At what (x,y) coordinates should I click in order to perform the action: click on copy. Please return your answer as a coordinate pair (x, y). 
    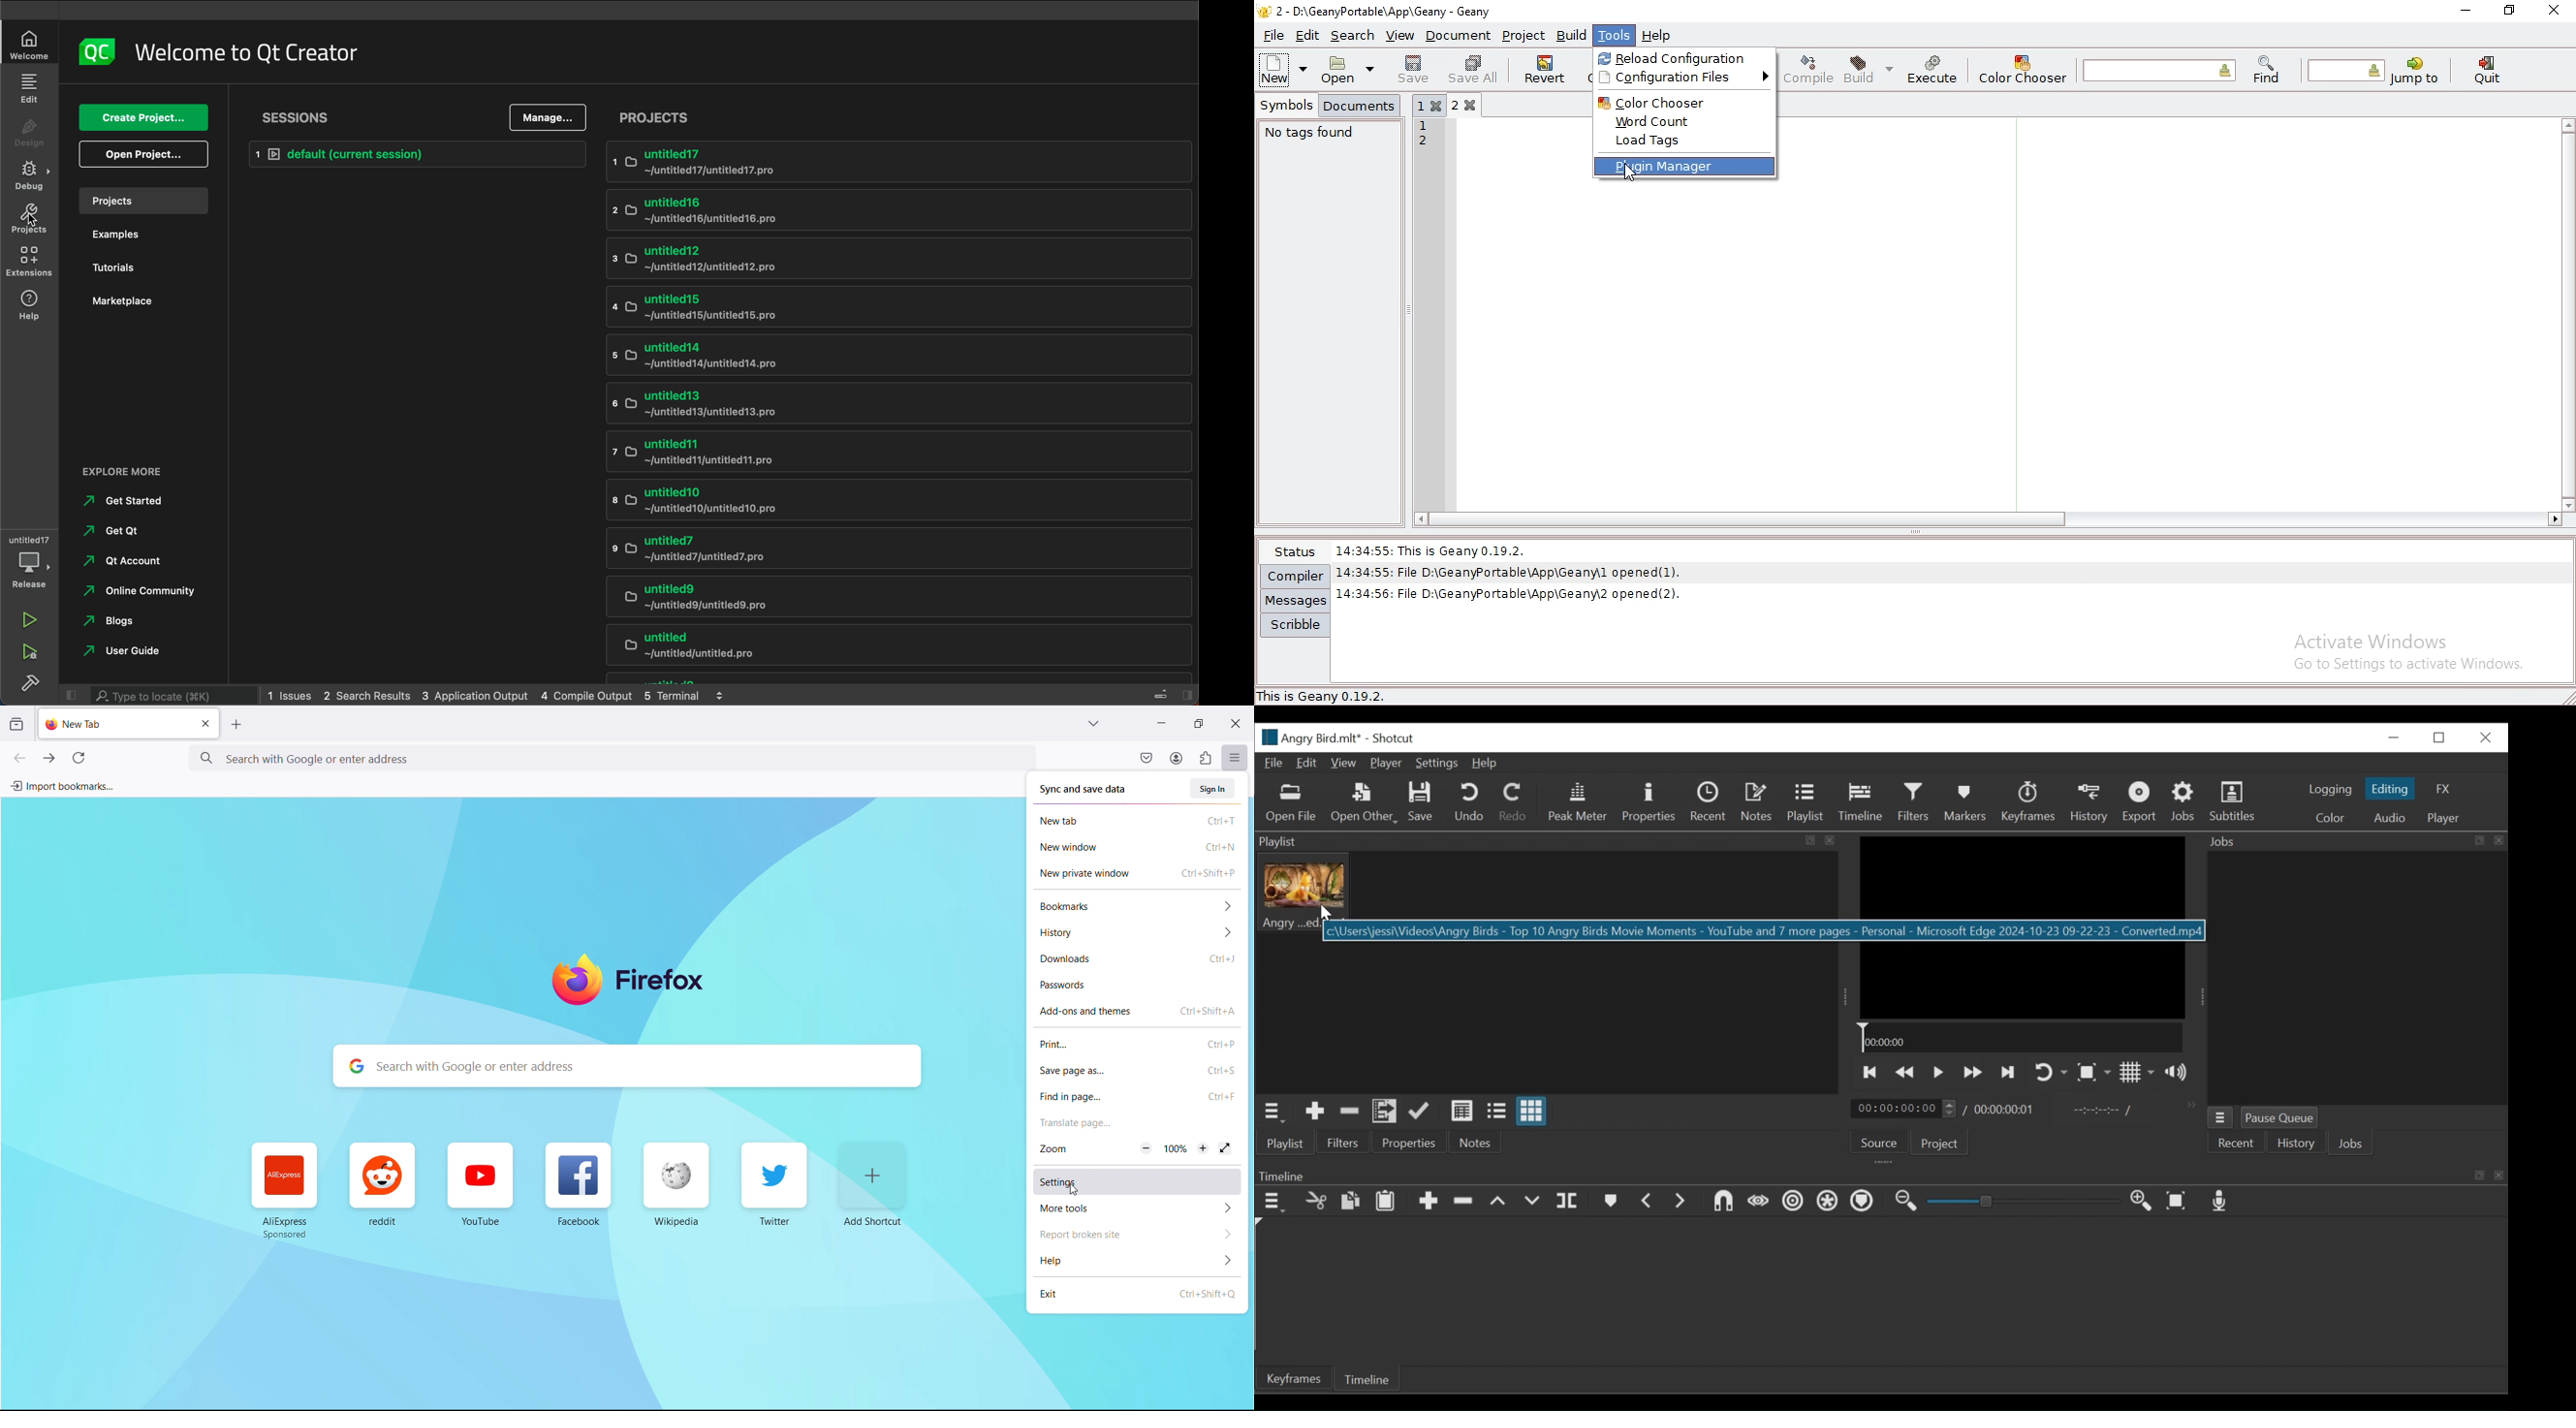
    Looking at the image, I should click on (1348, 1200).